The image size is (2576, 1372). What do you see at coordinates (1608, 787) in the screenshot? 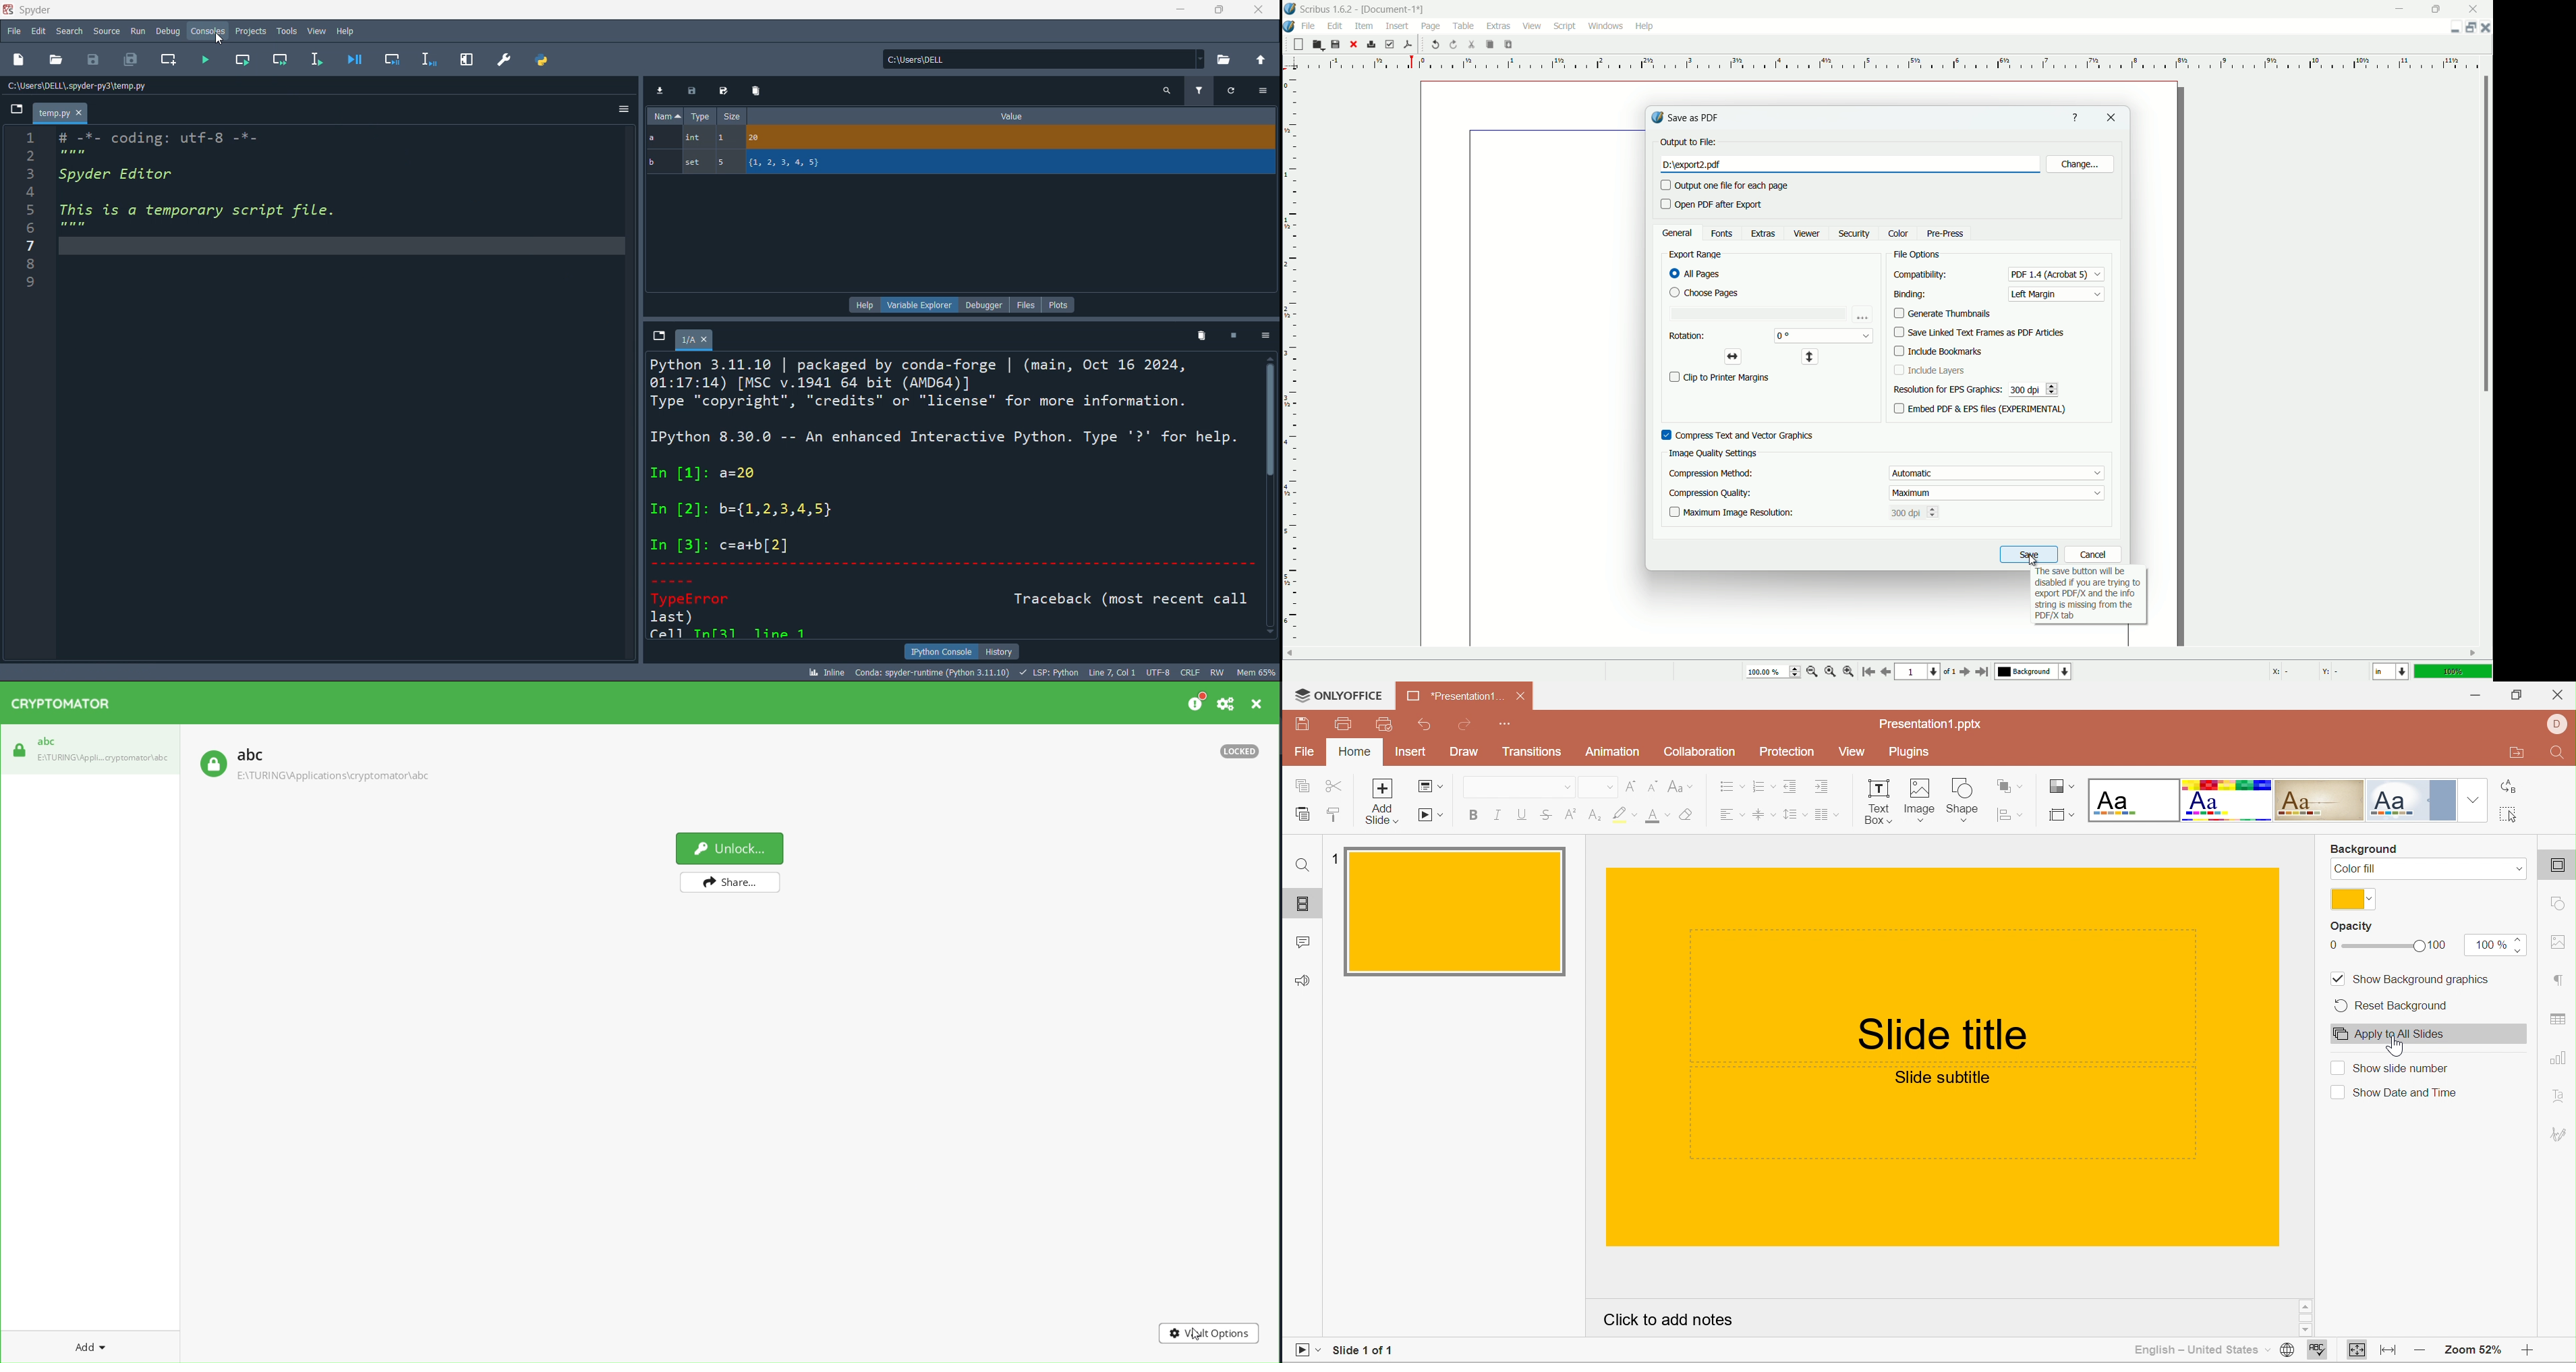
I see `Drop Down` at bounding box center [1608, 787].